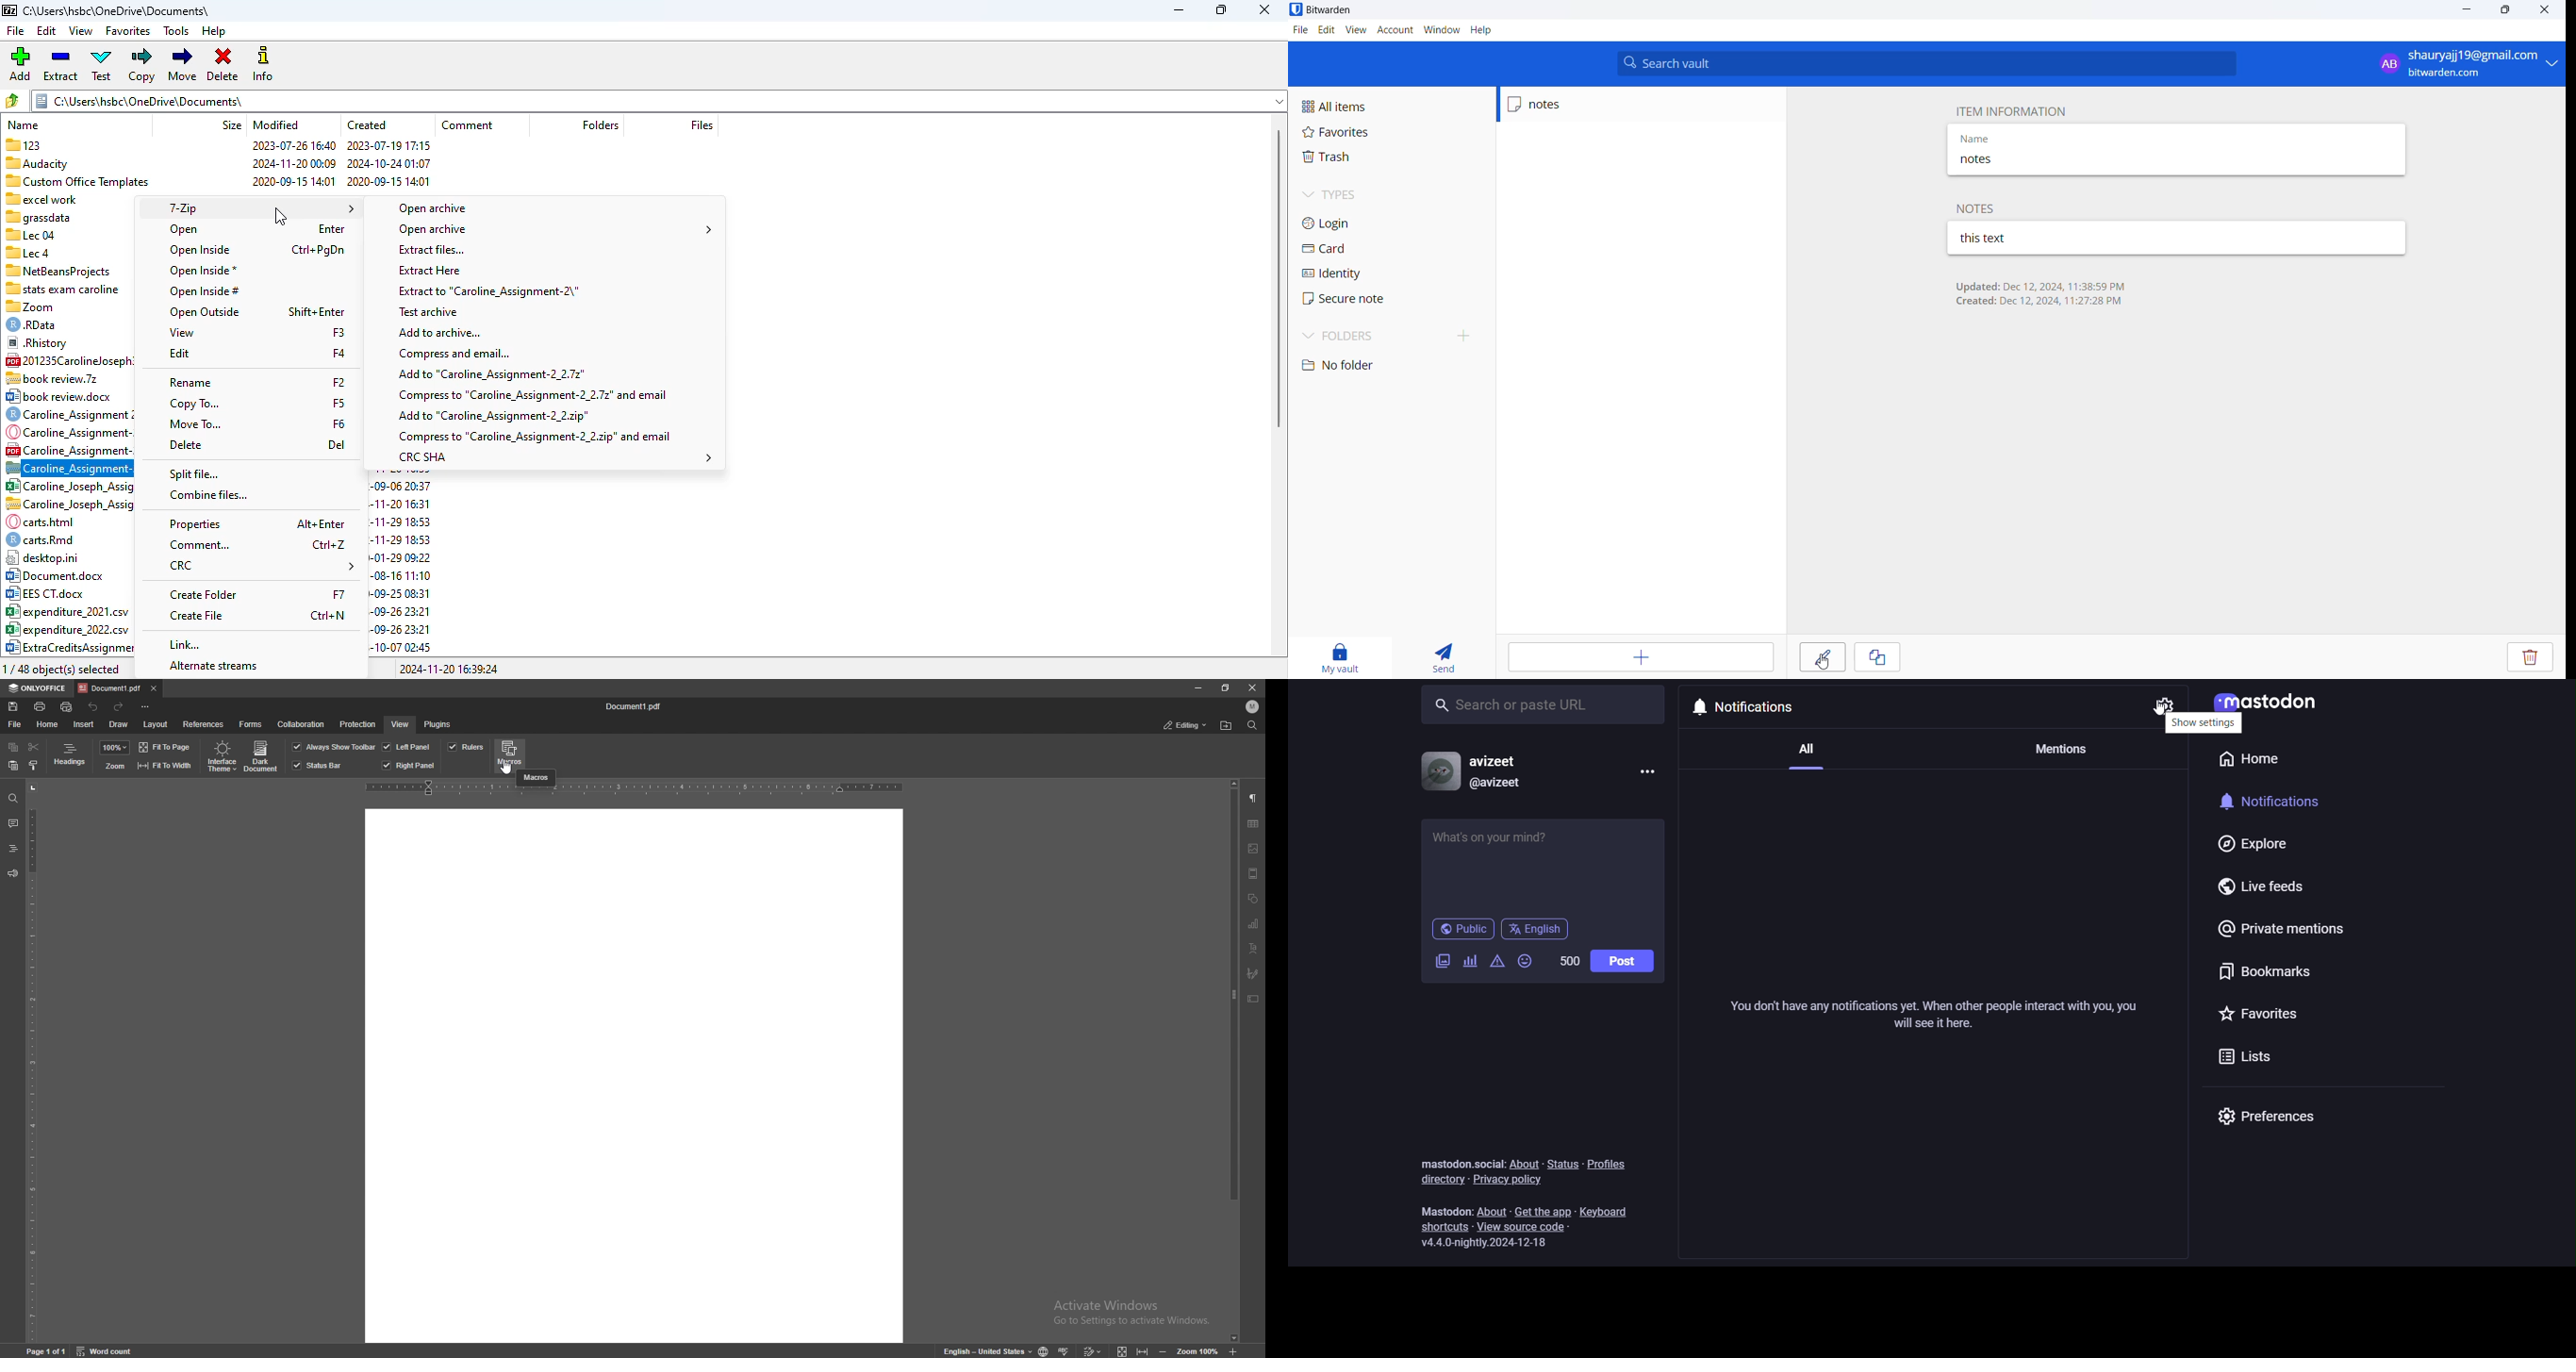  What do you see at coordinates (317, 250) in the screenshot?
I see `shortcut for open inside` at bounding box center [317, 250].